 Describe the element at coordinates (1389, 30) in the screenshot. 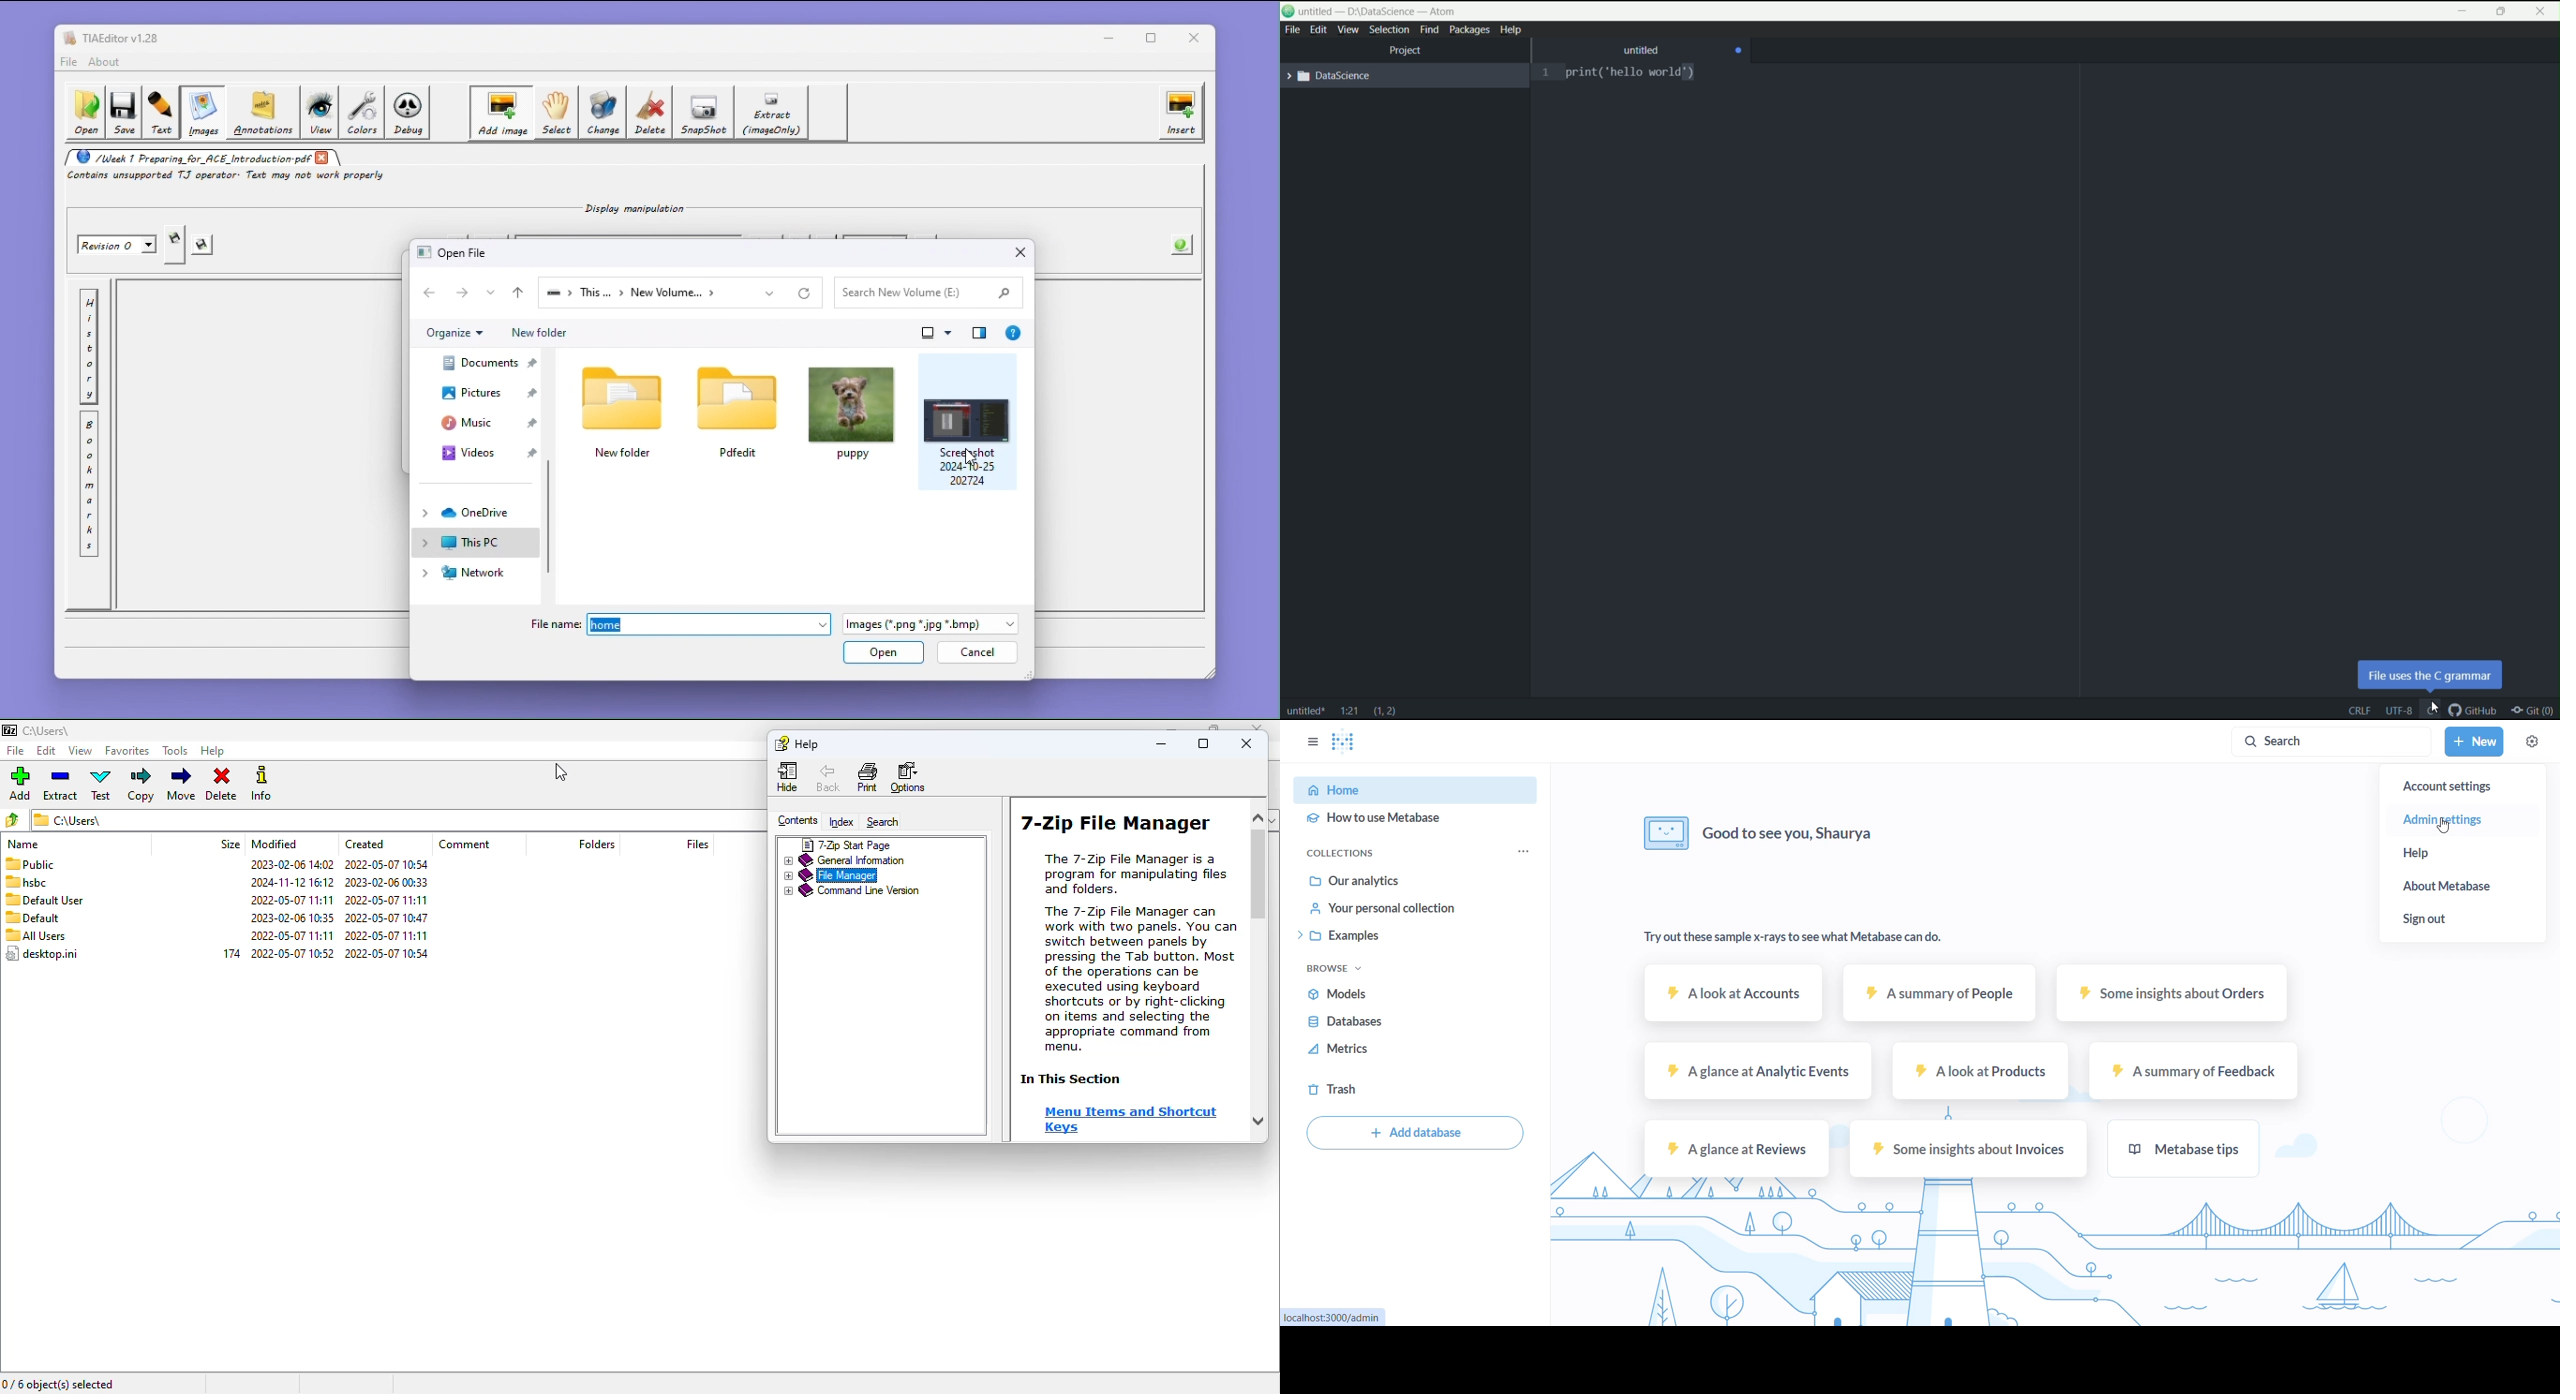

I see `selection menu` at that location.